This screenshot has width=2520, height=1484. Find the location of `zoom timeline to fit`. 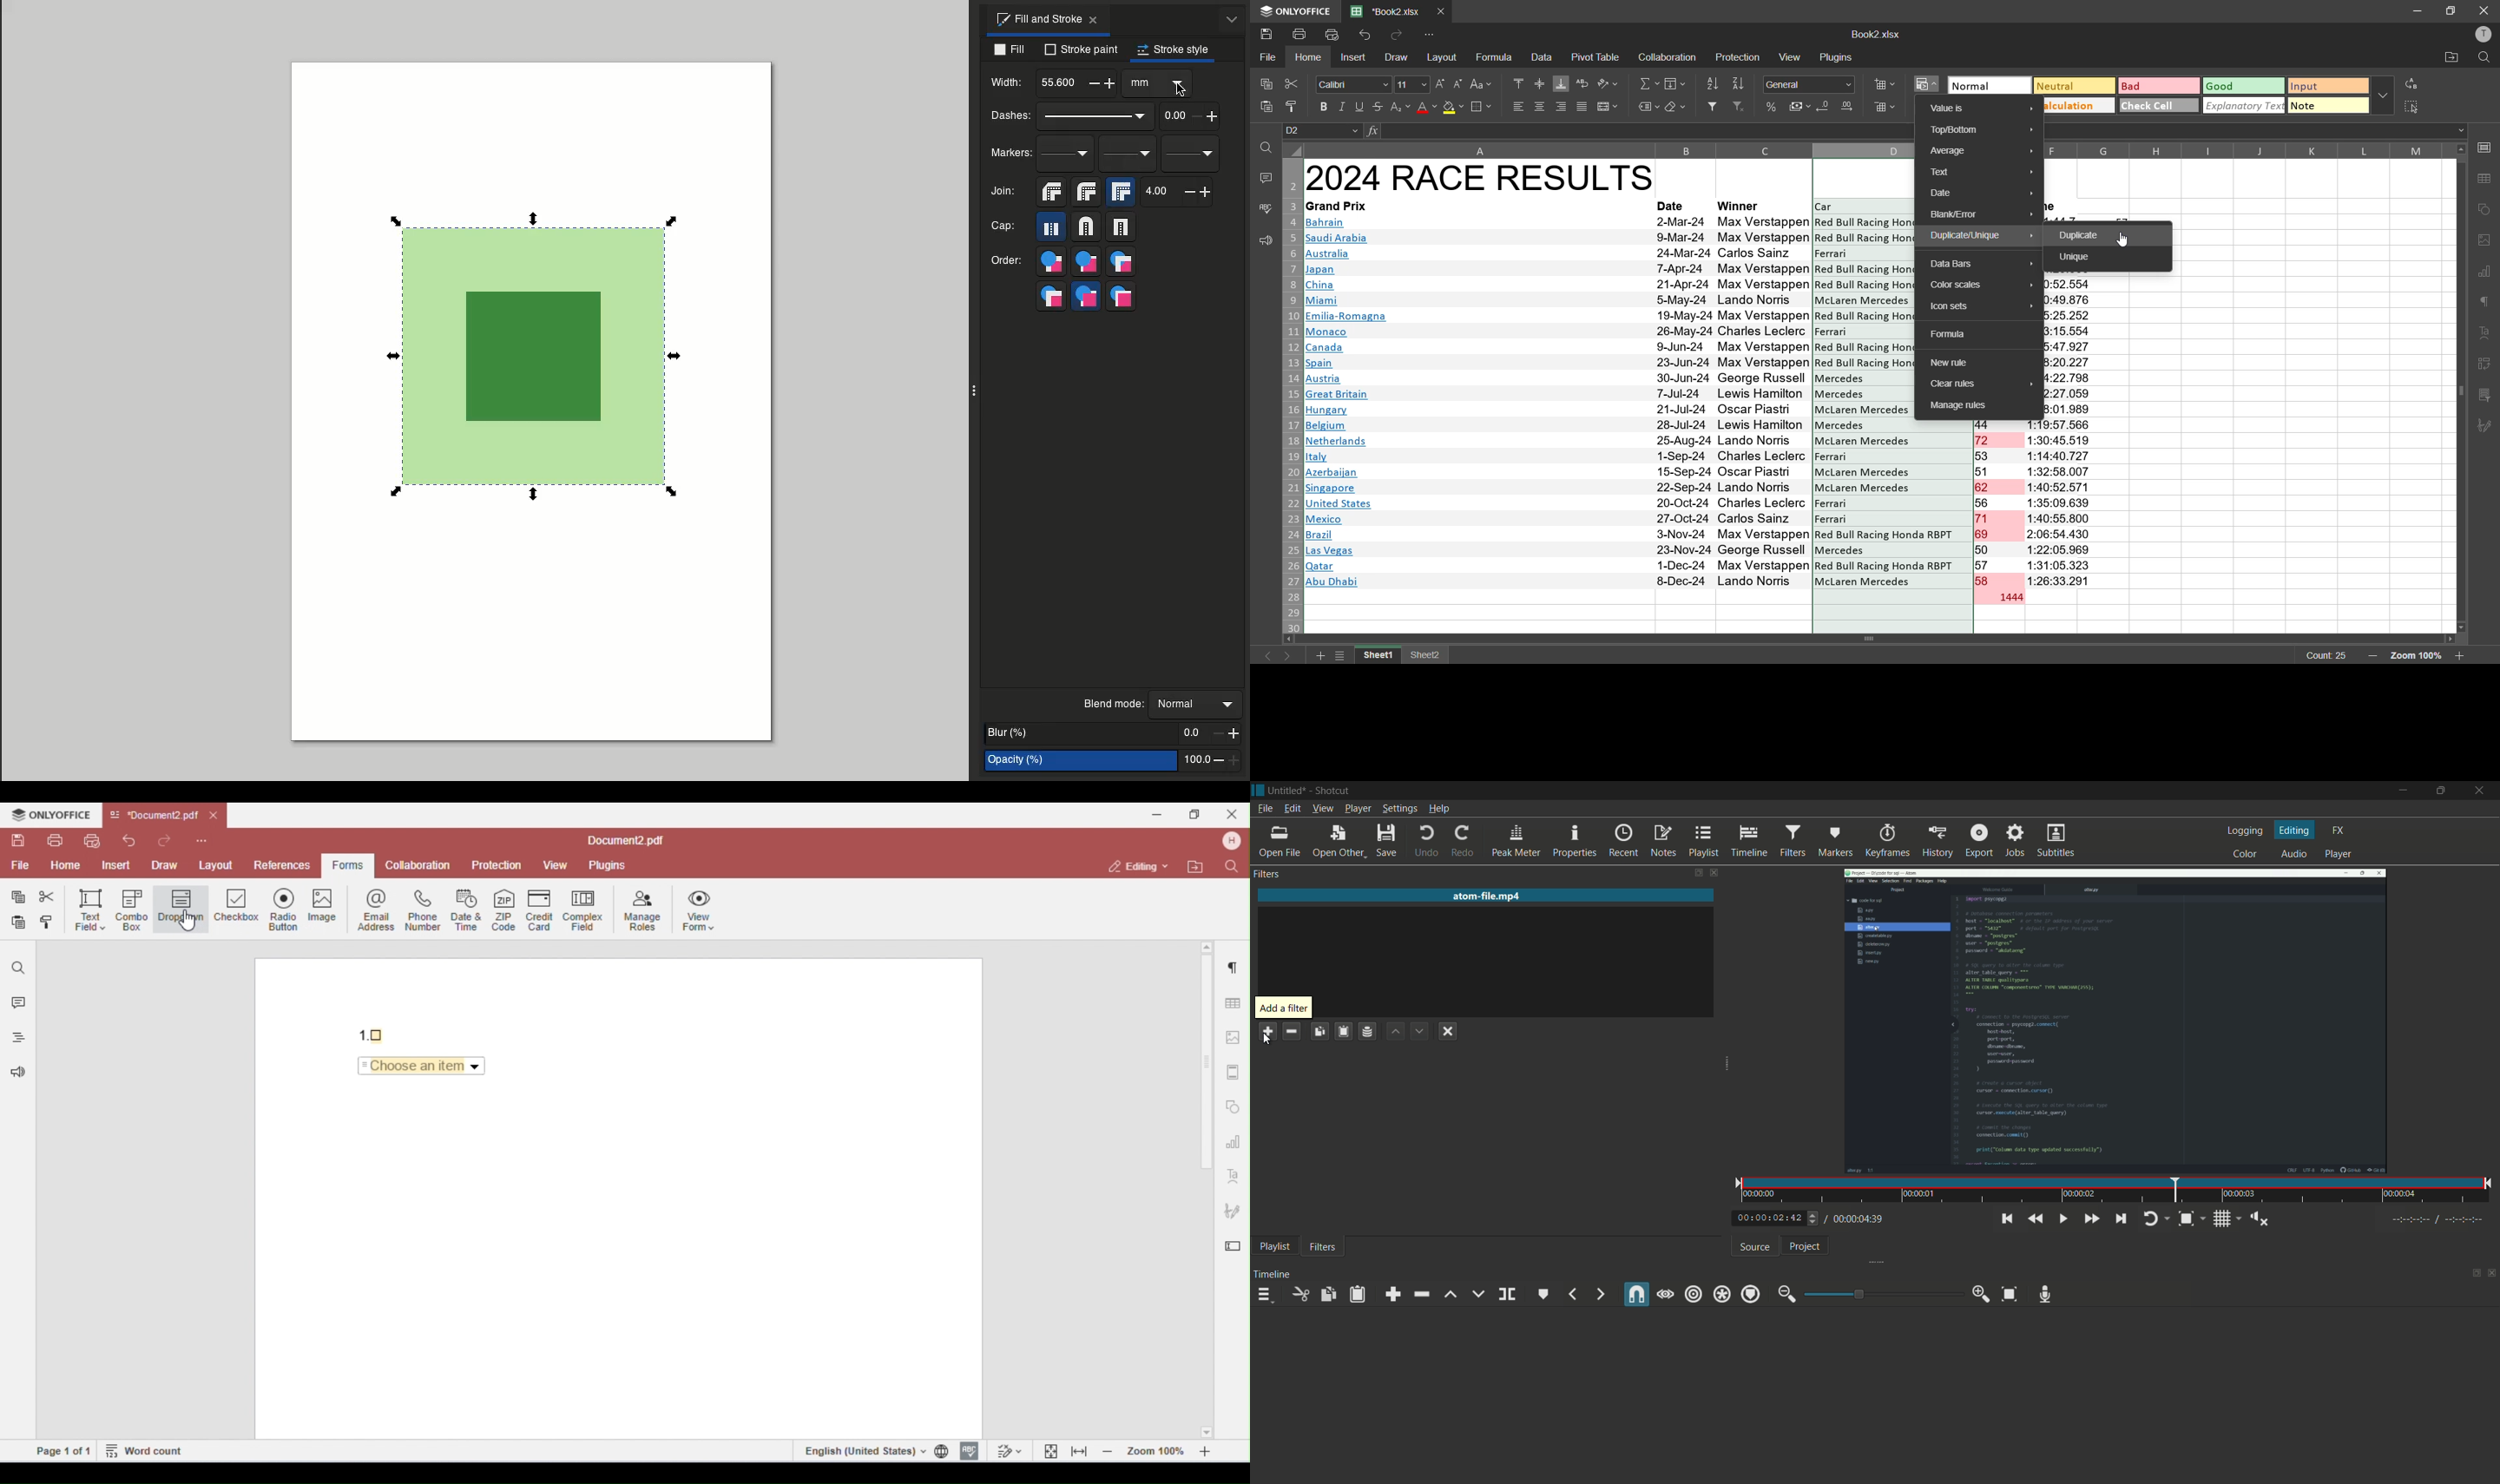

zoom timeline to fit is located at coordinates (2191, 1218).